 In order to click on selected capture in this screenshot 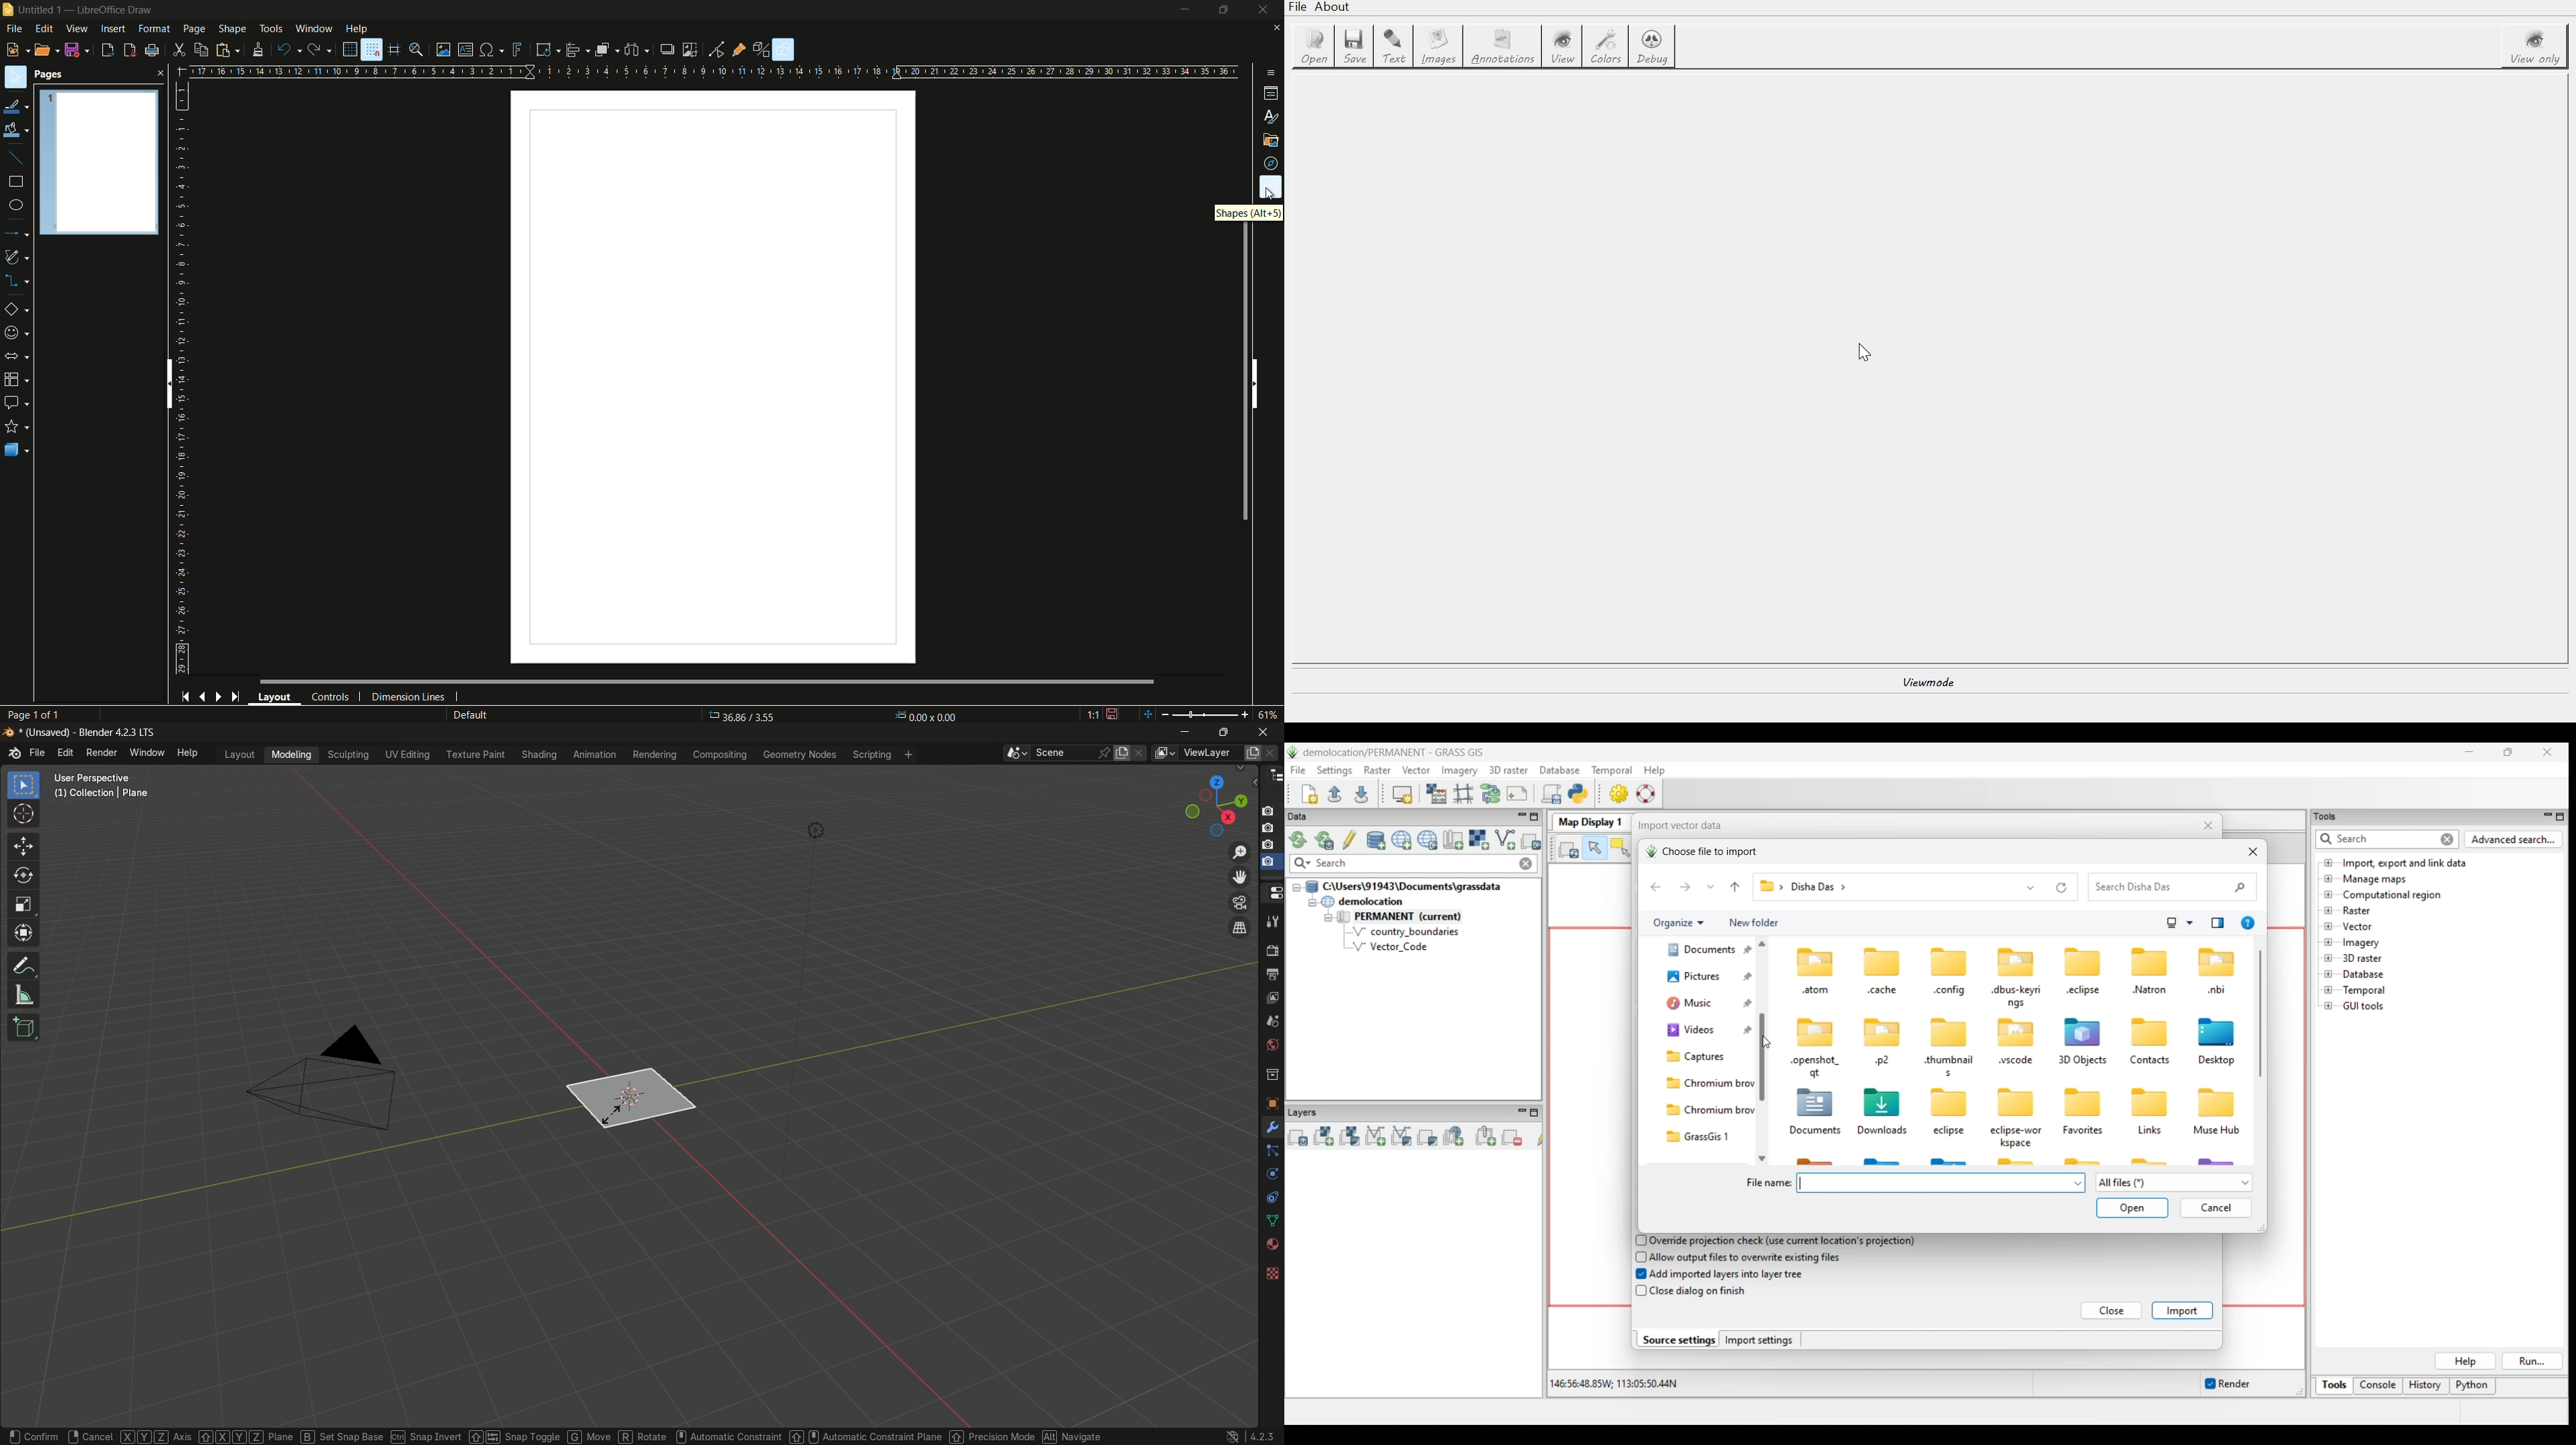, I will do `click(1270, 864)`.